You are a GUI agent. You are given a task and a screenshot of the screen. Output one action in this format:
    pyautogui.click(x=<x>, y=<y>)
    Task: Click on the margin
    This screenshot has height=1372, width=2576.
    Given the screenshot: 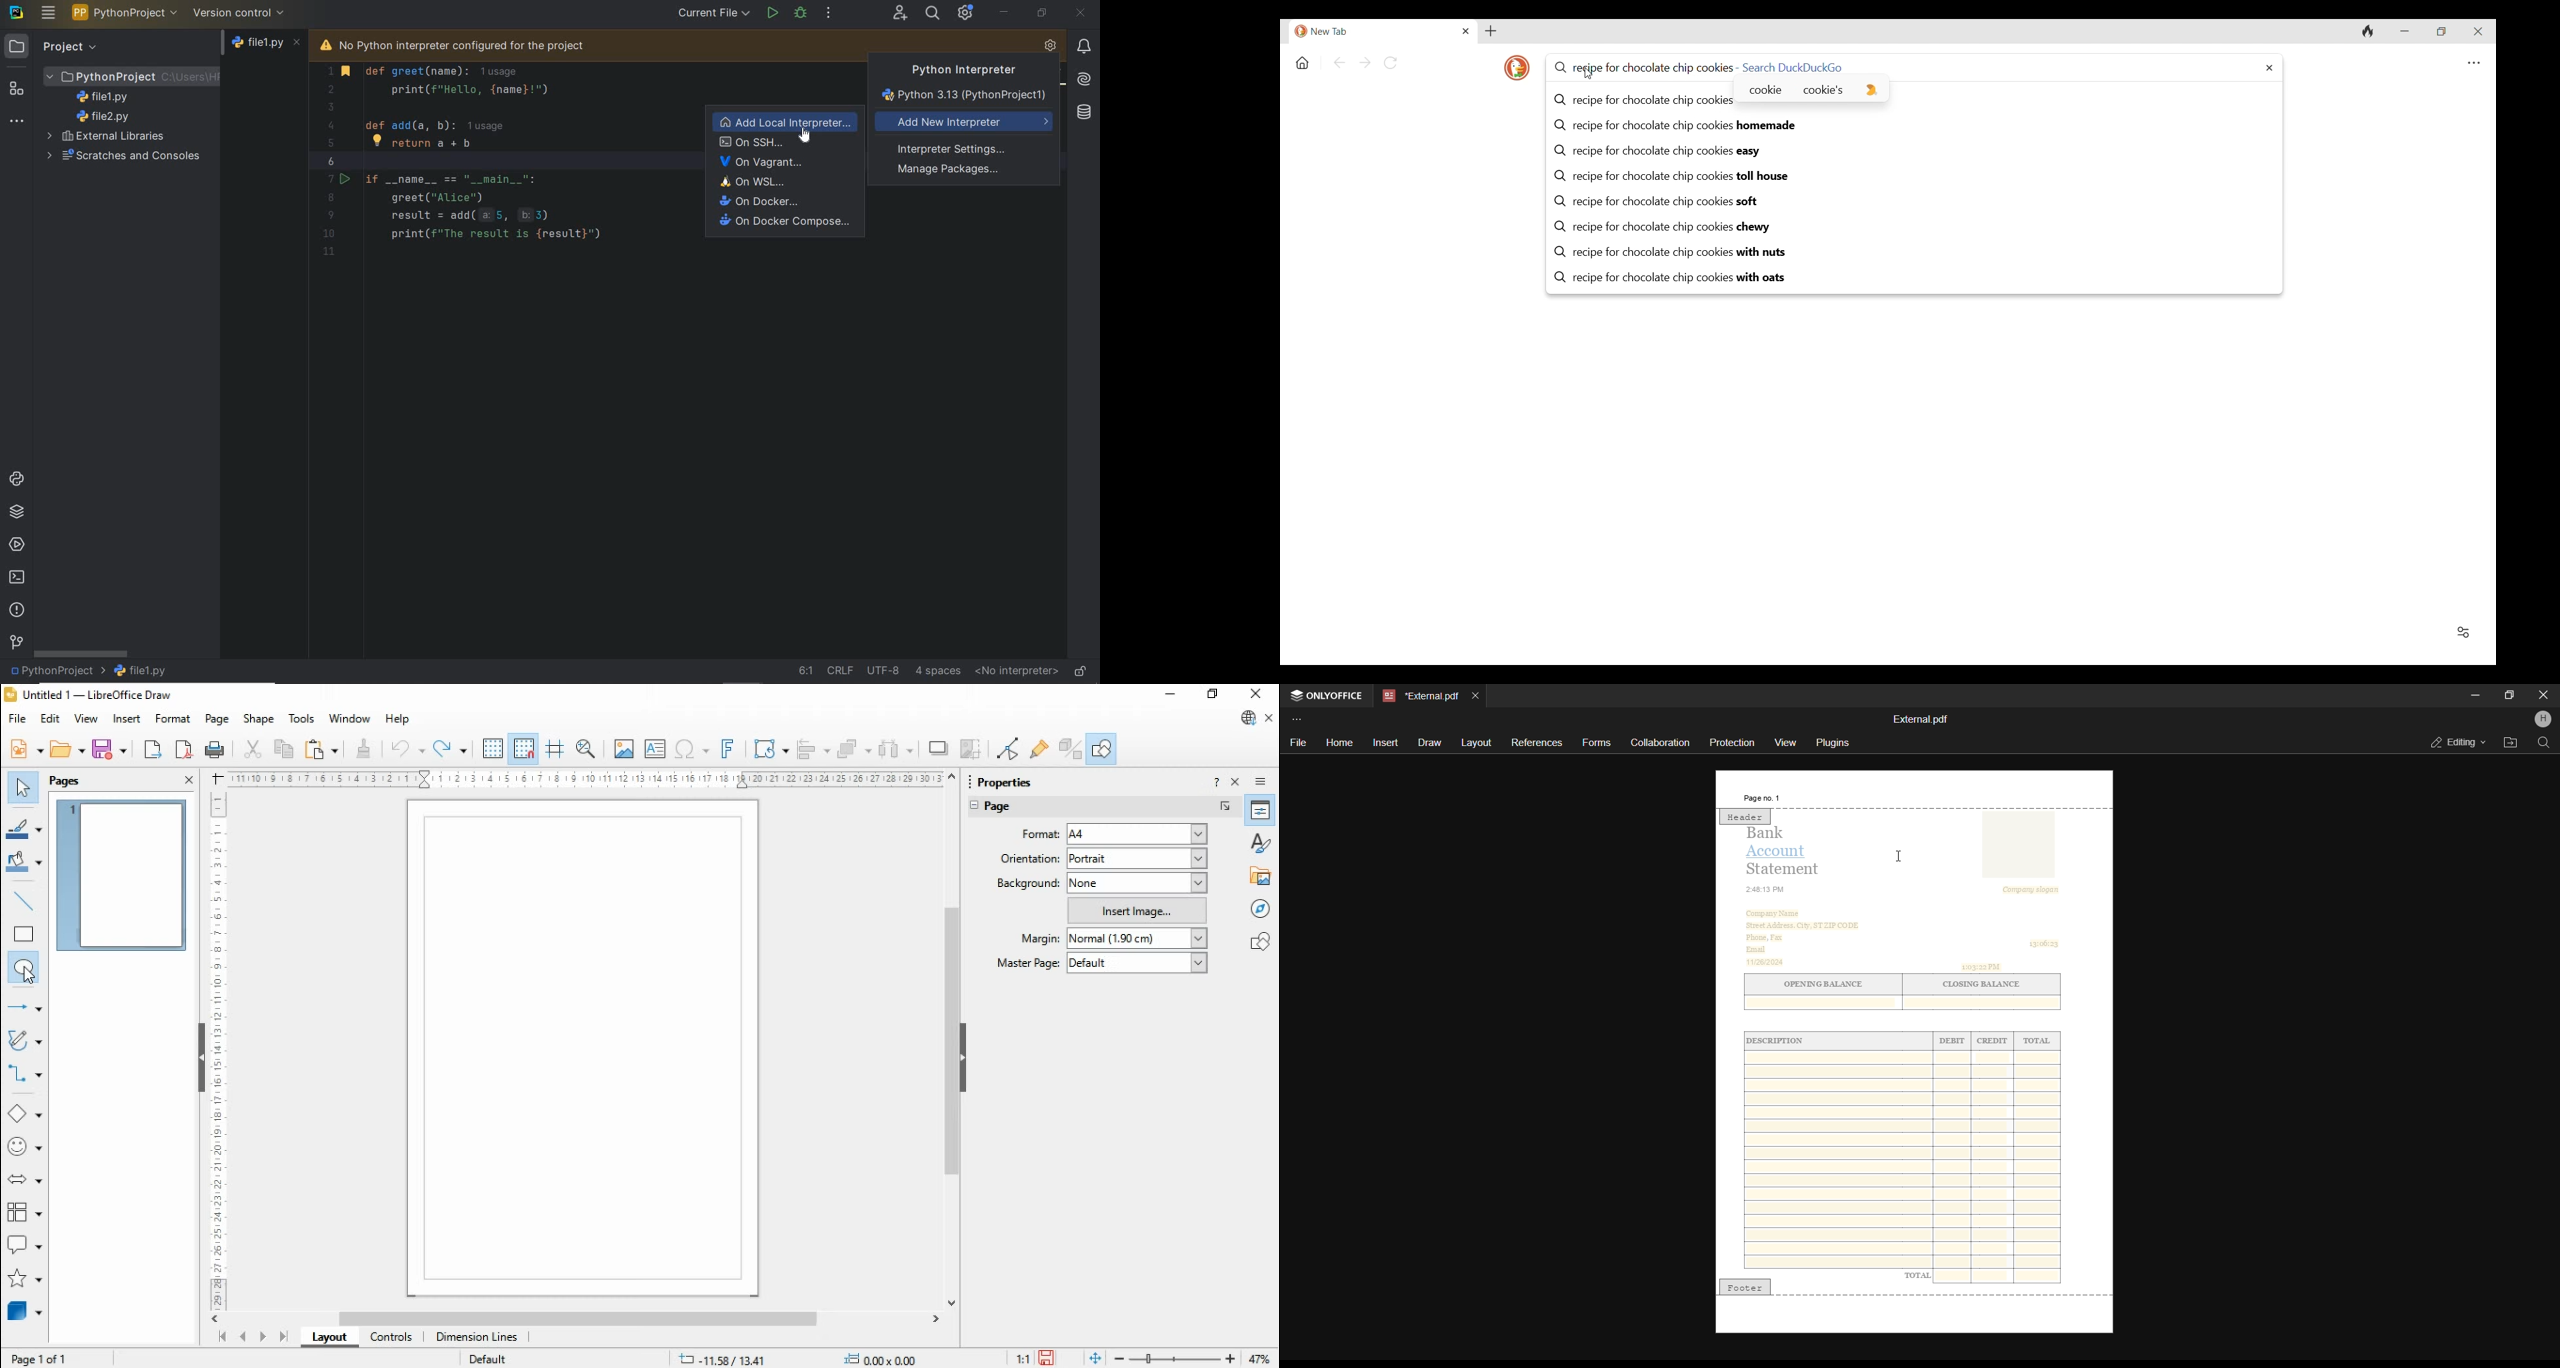 What is the action you would take?
    pyautogui.click(x=1038, y=938)
    